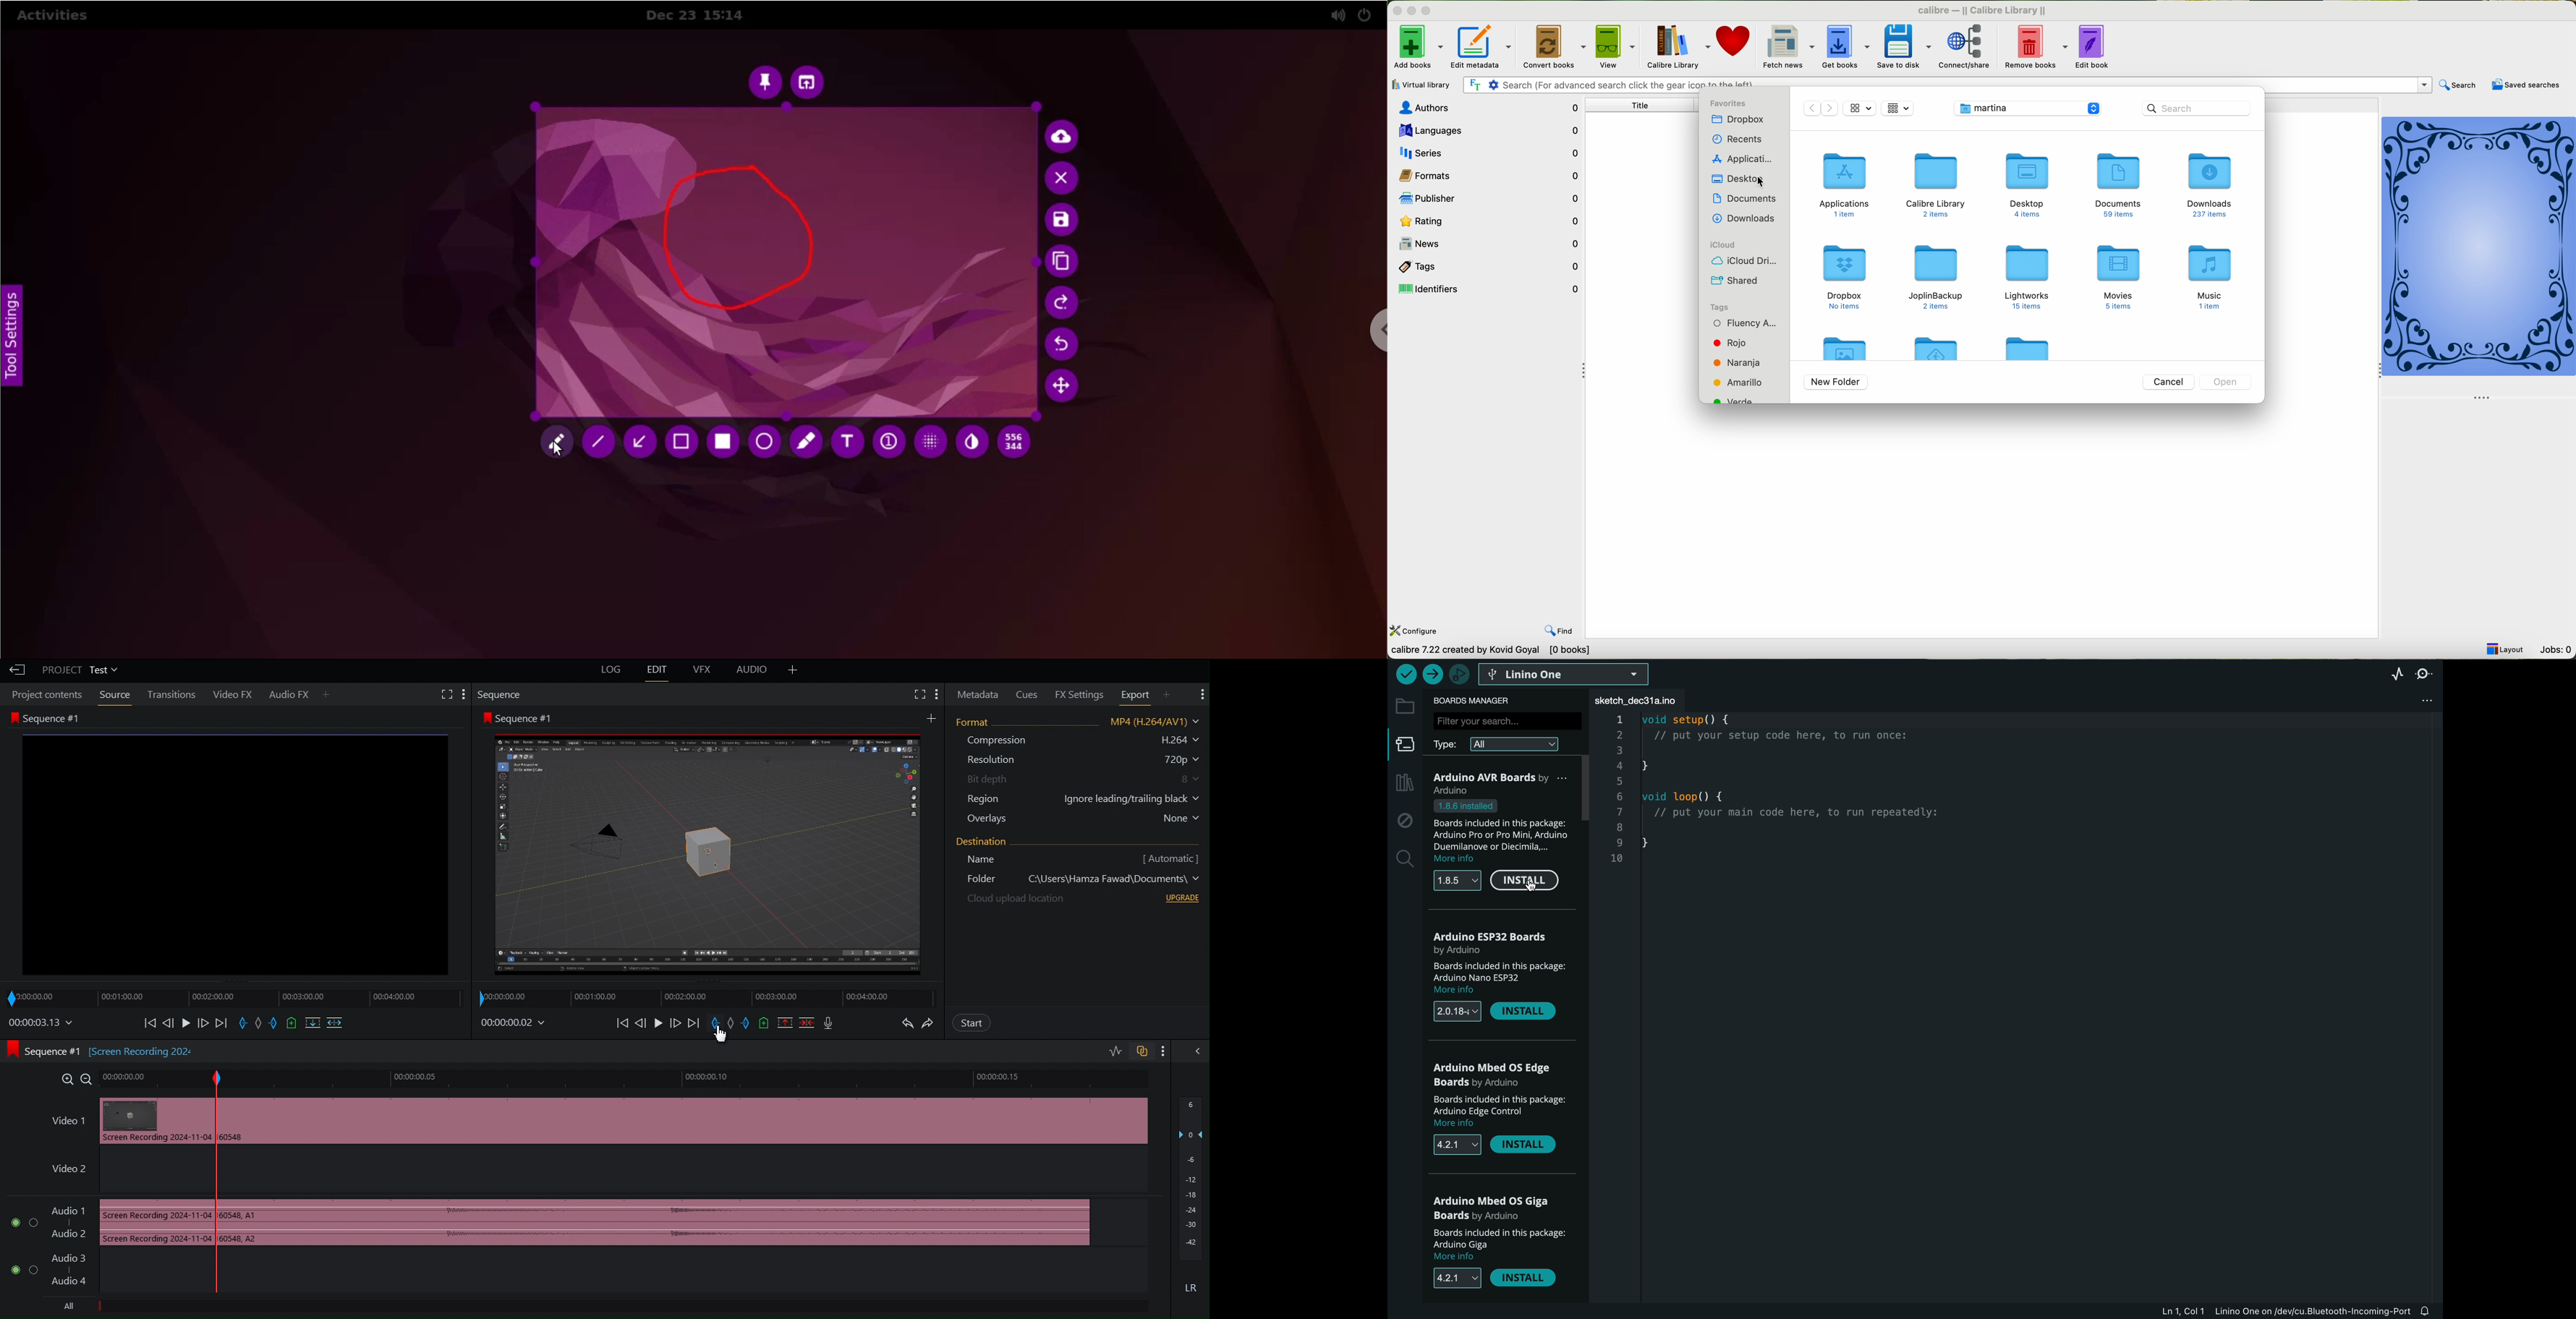 The image size is (2576, 1344). What do you see at coordinates (2207, 277) in the screenshot?
I see `music folder` at bounding box center [2207, 277].